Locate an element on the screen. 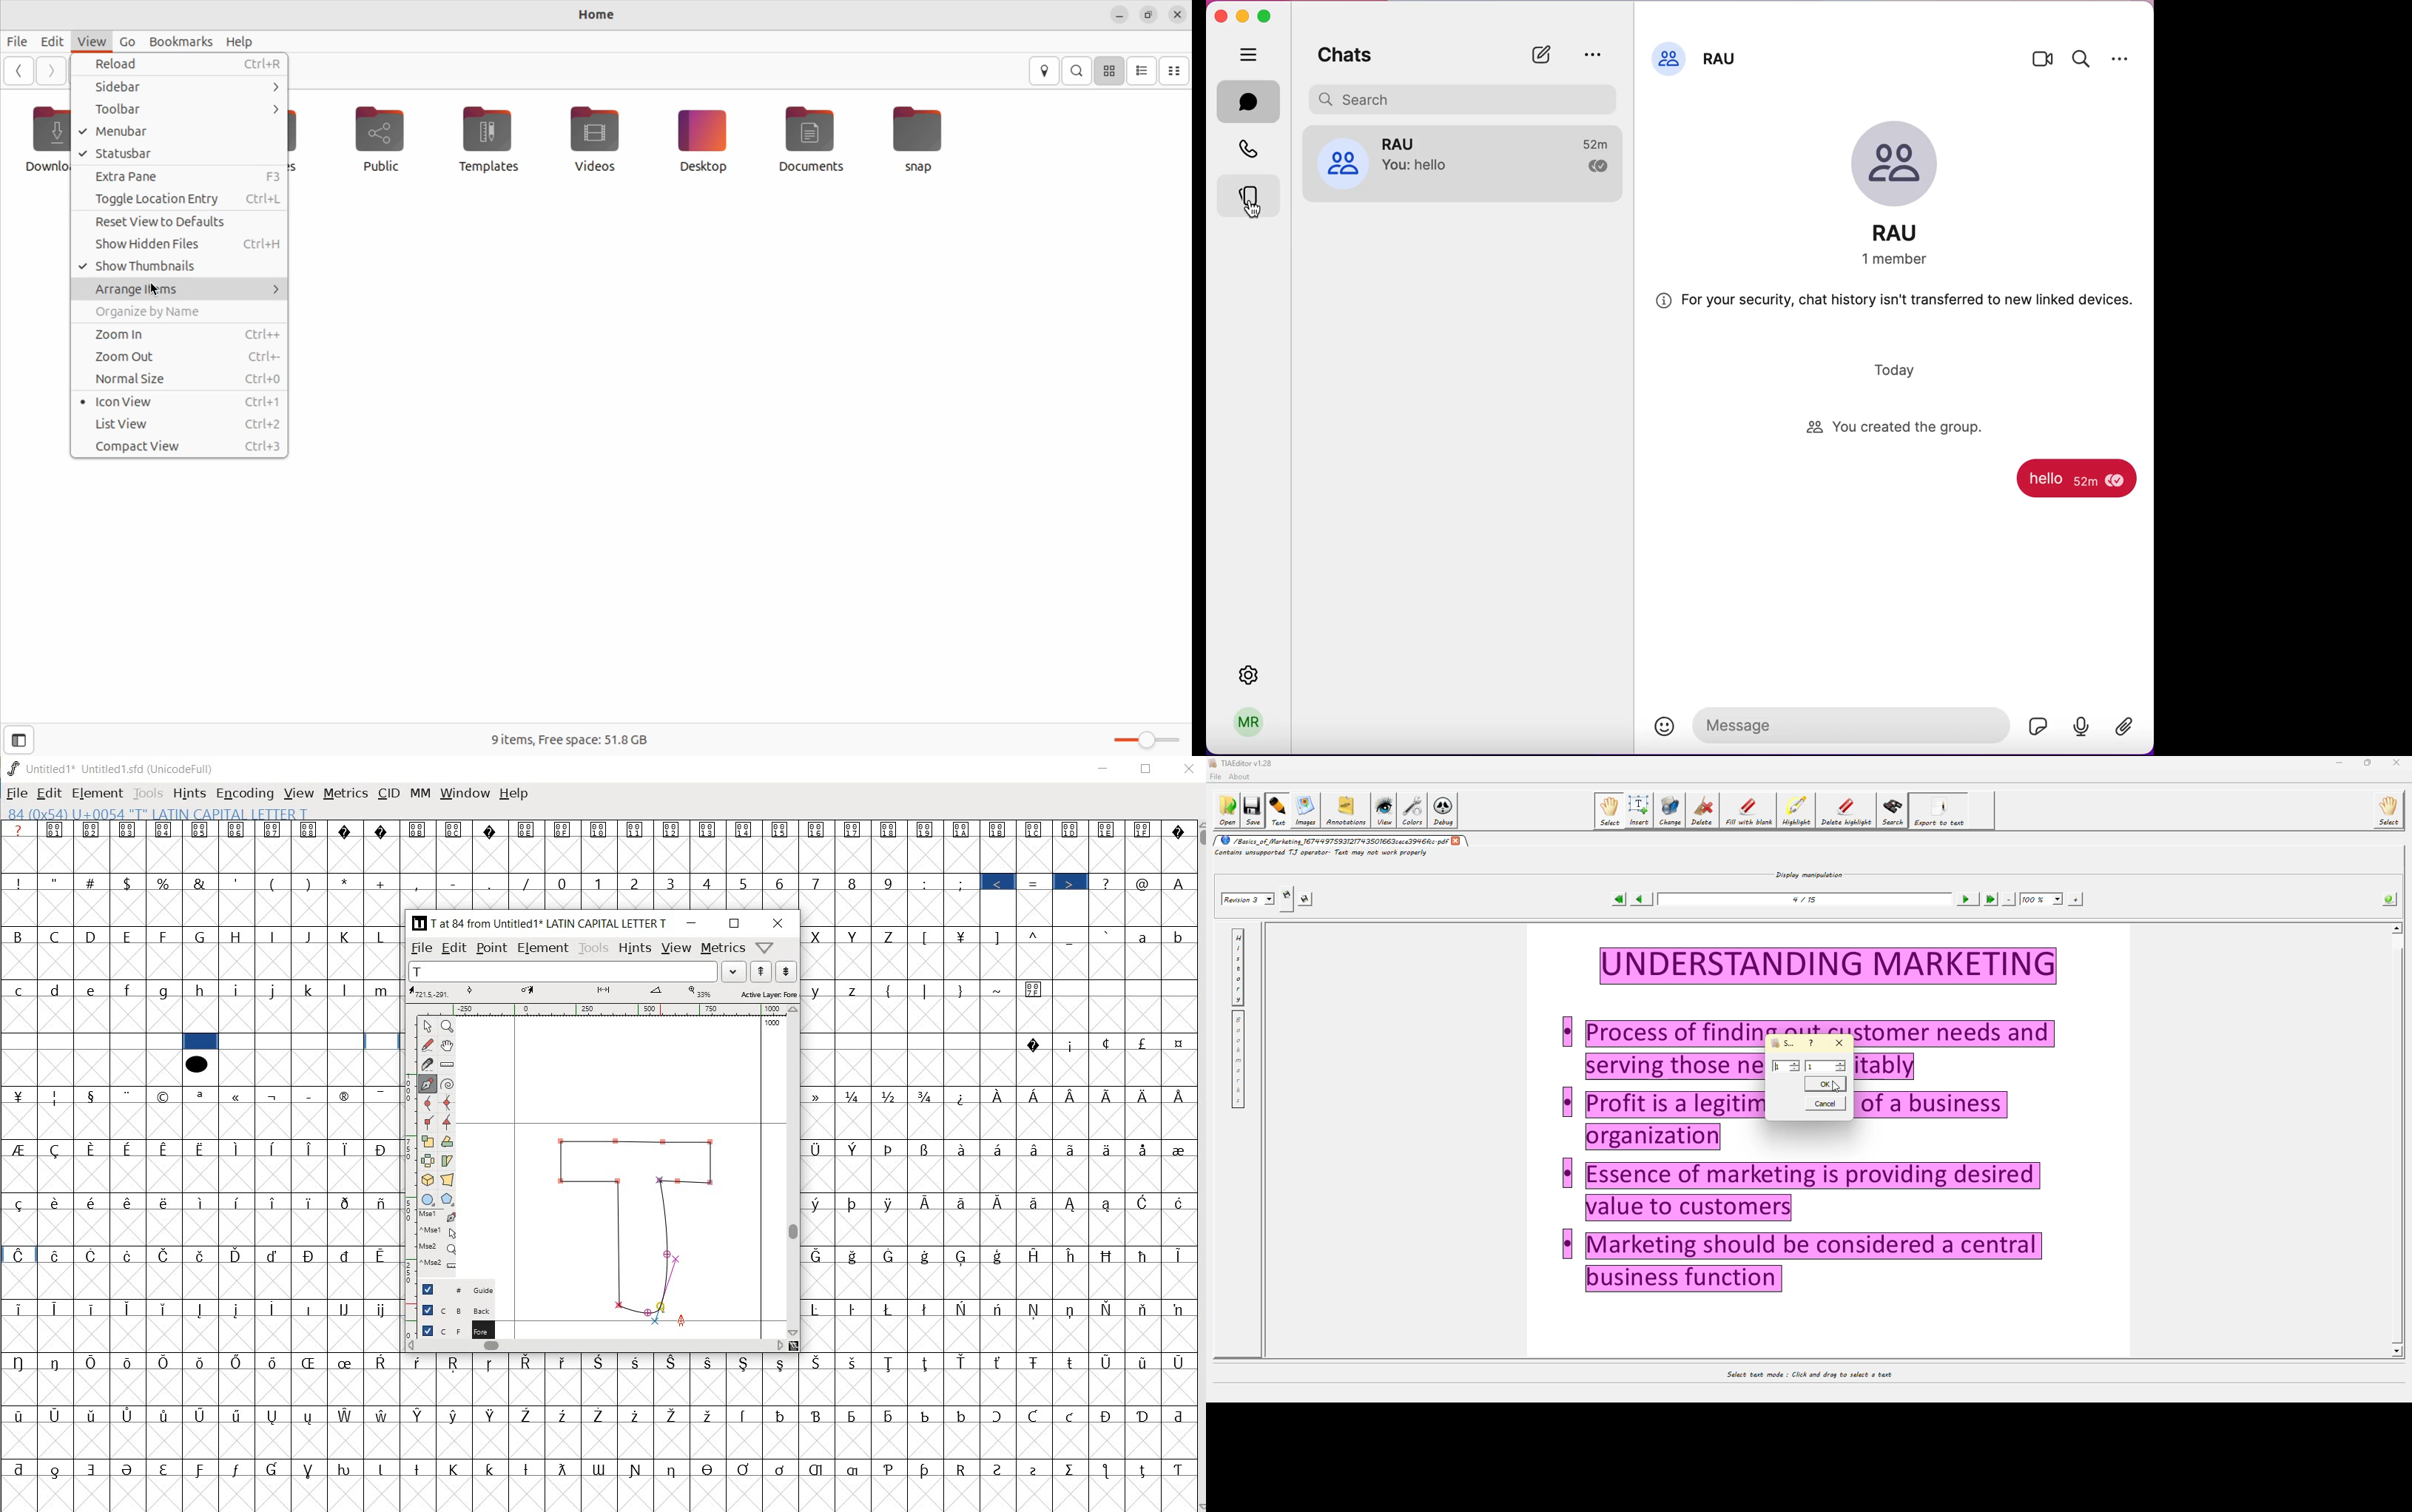 The image size is (2436, 1512). Symbol is located at coordinates (382, 1095).